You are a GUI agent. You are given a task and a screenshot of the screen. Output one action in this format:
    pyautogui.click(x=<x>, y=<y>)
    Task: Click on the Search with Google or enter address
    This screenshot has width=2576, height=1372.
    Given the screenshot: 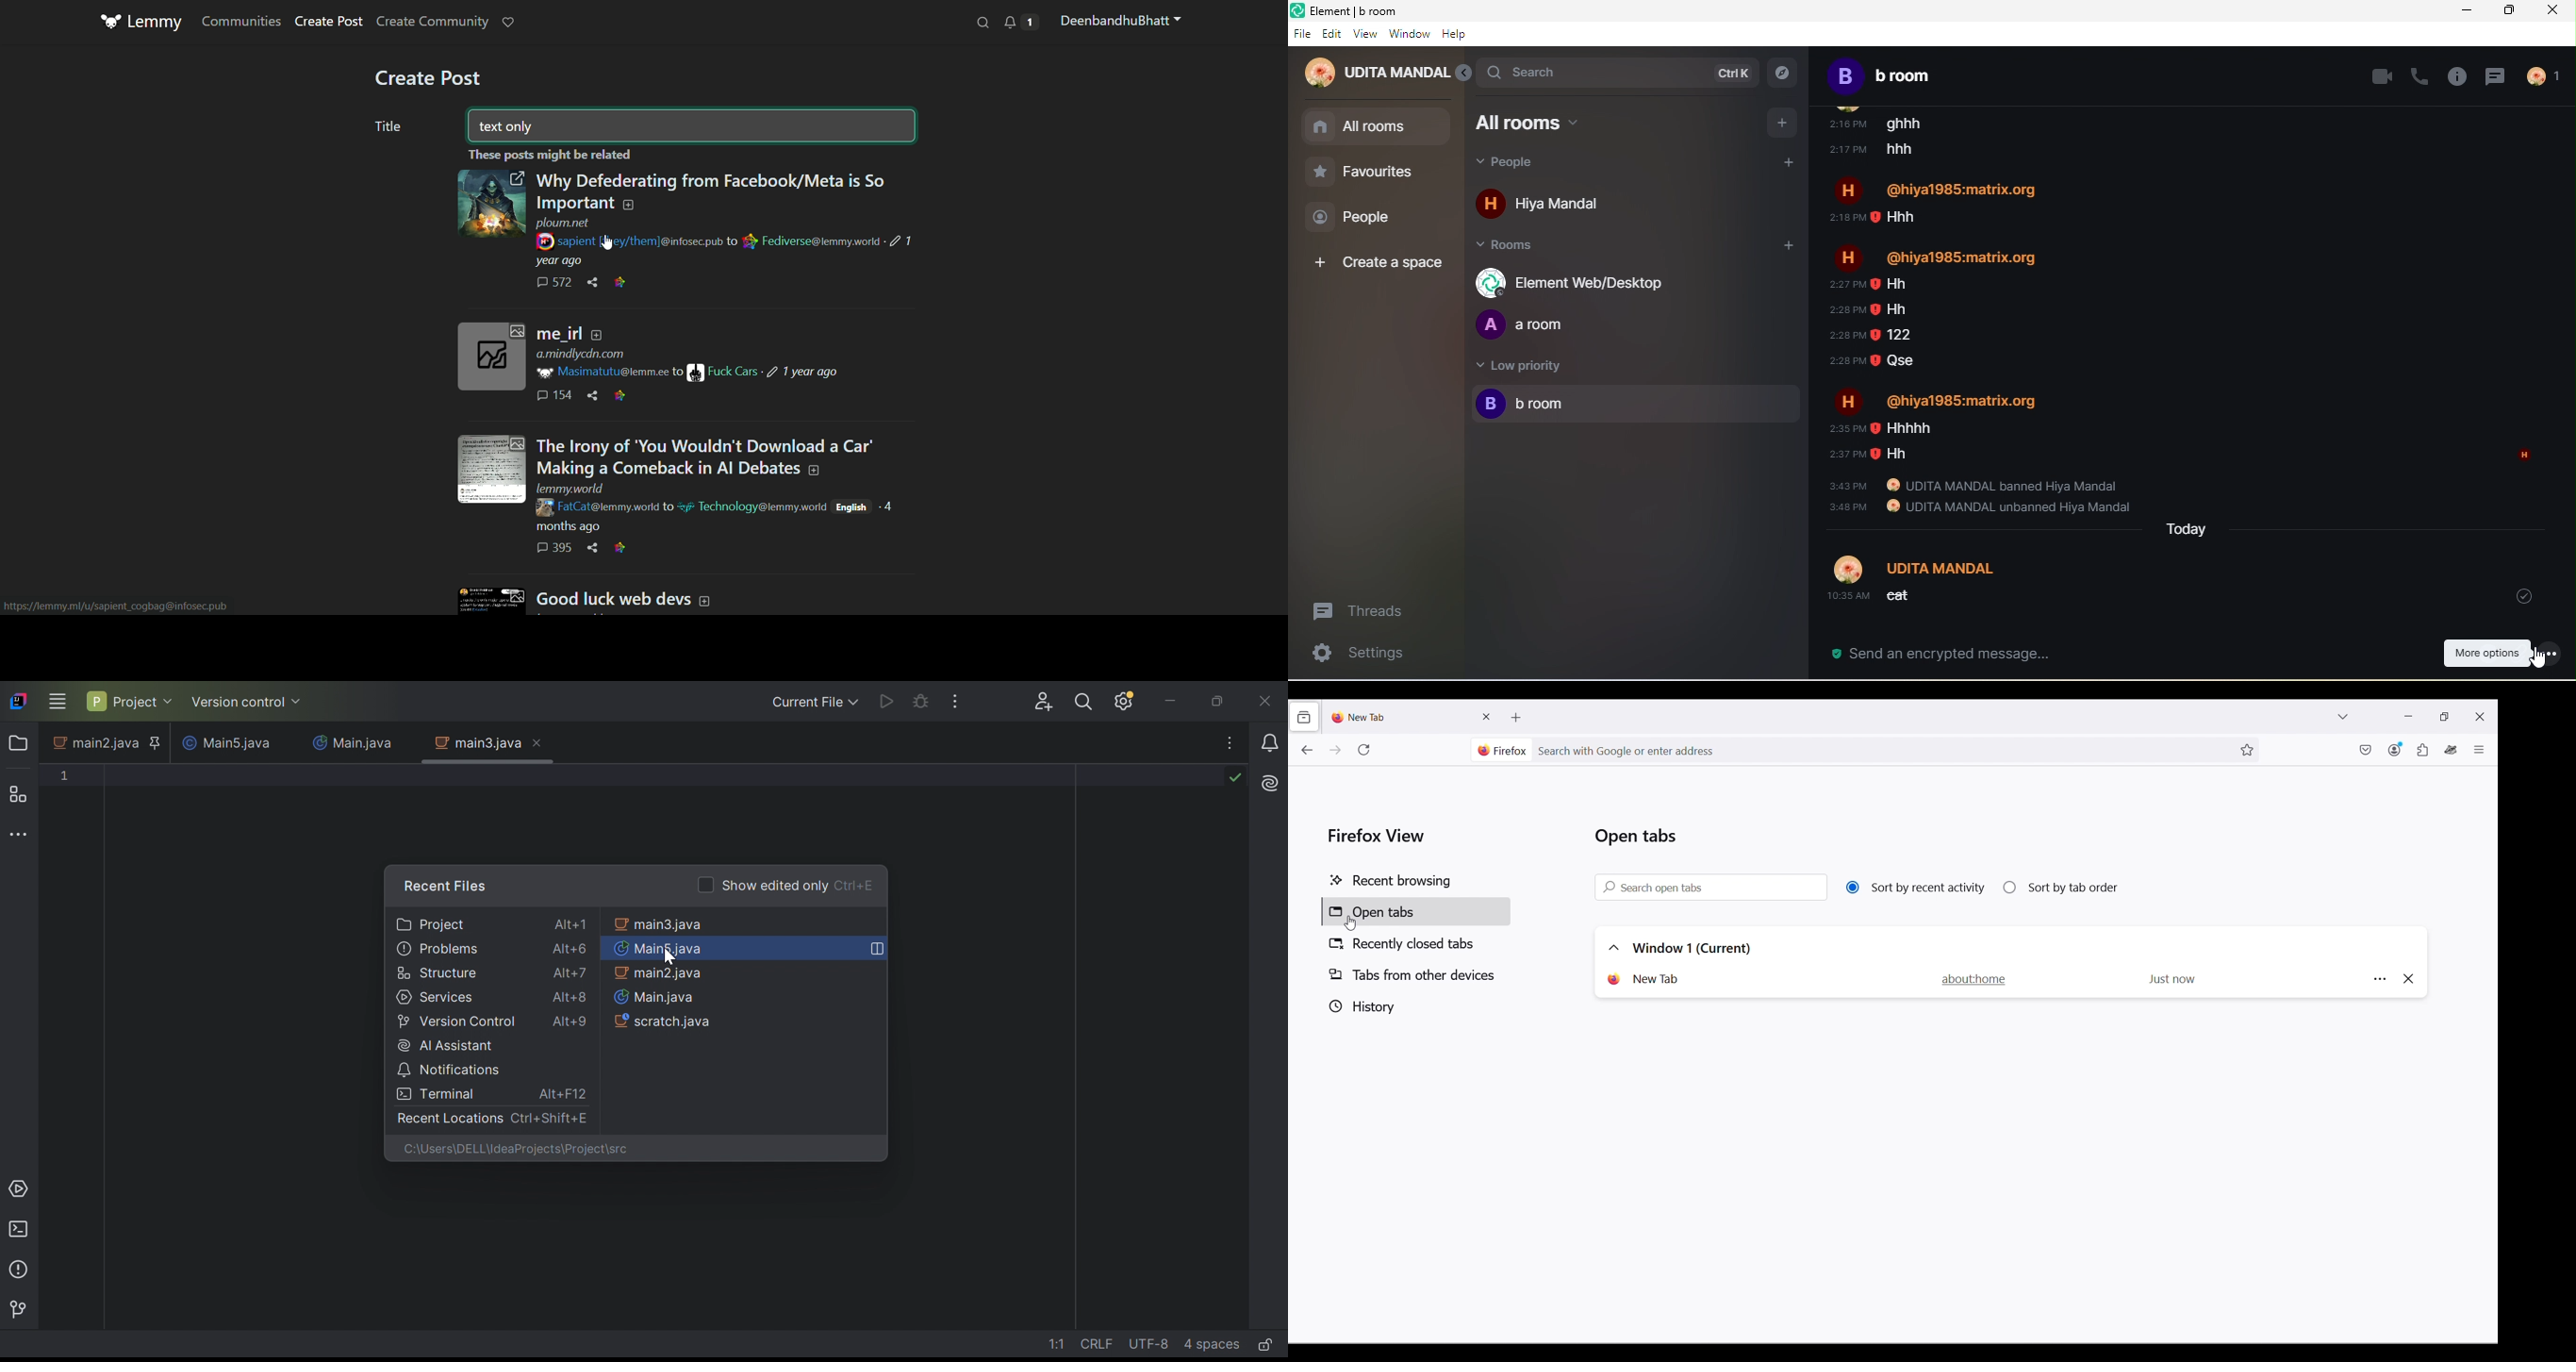 What is the action you would take?
    pyautogui.click(x=1882, y=750)
    